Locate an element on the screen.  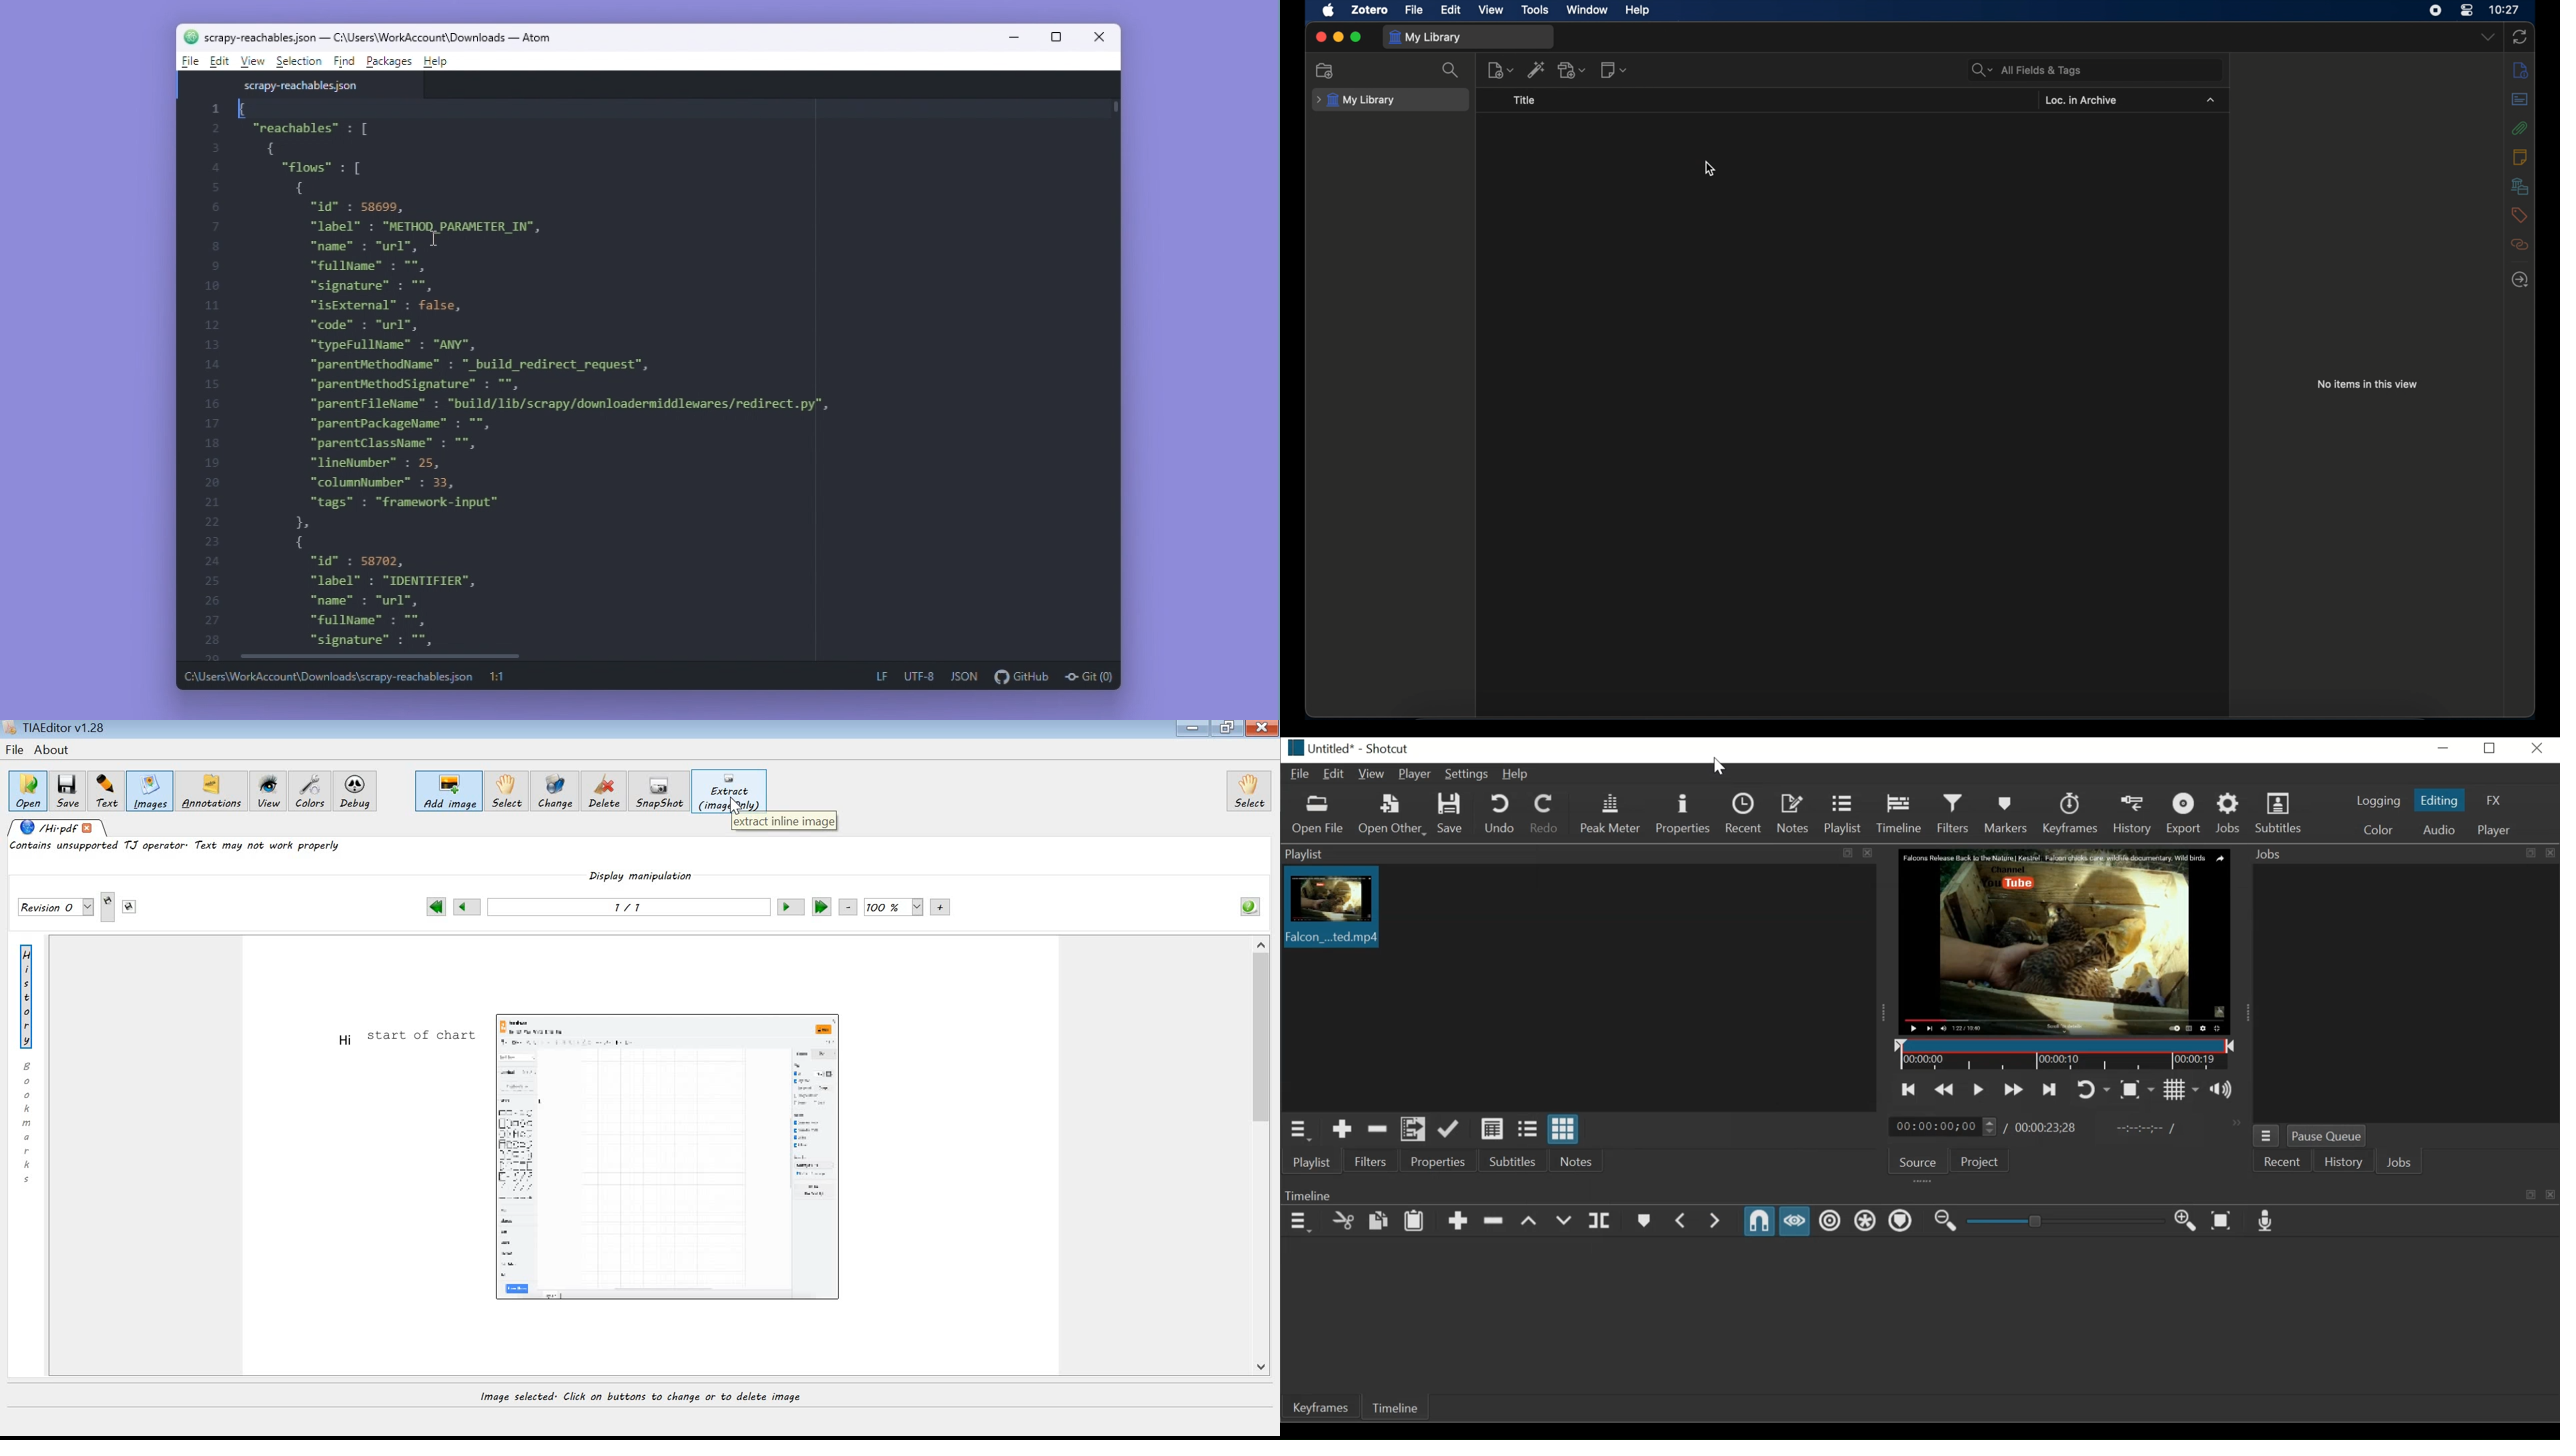
abstract is located at coordinates (2519, 99).